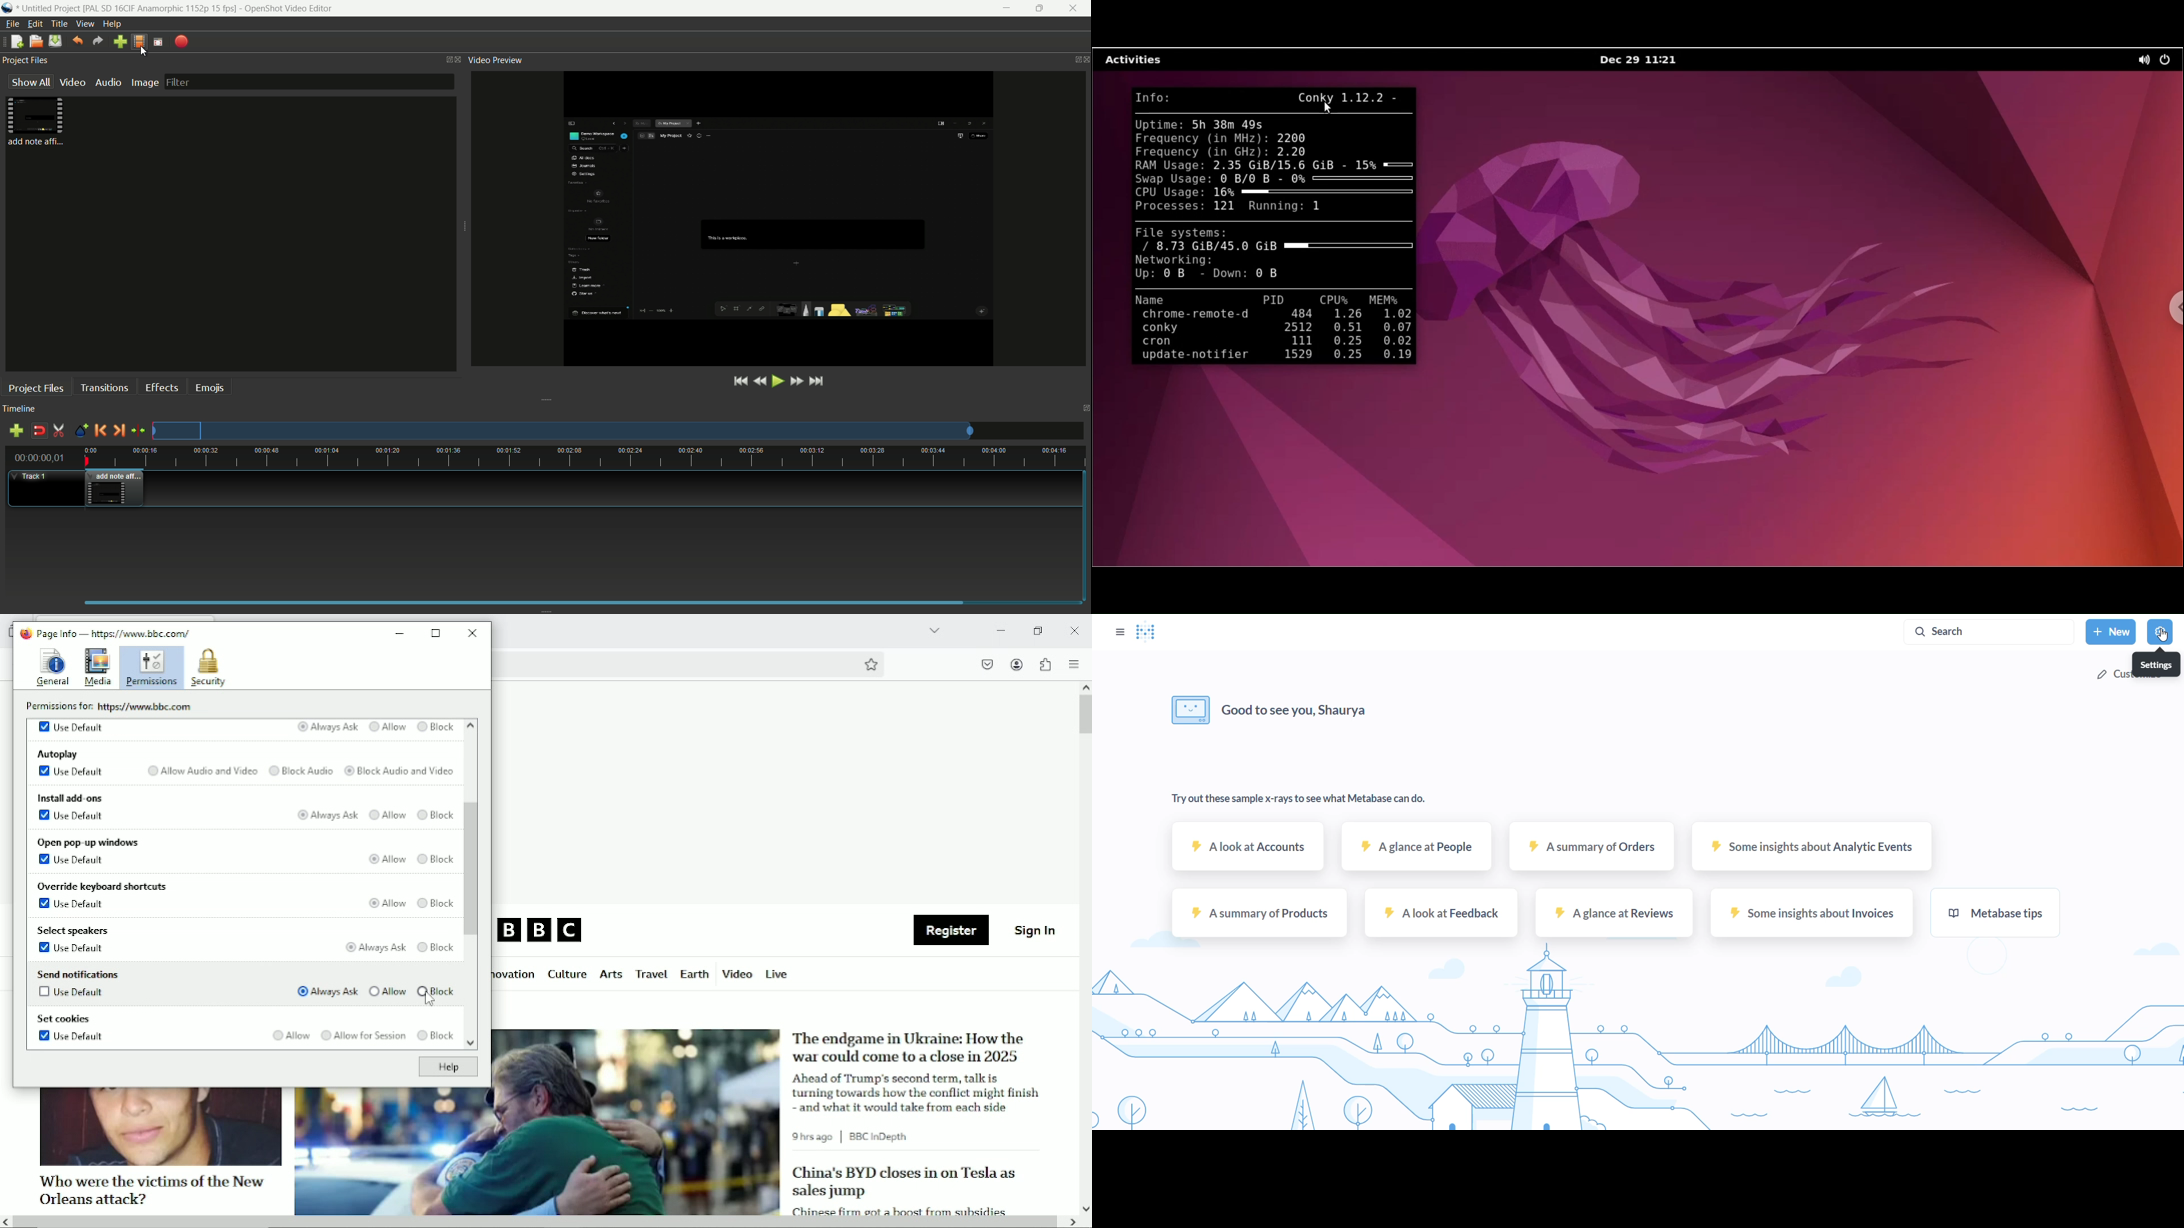  Describe the element at coordinates (98, 668) in the screenshot. I see `Media` at that location.